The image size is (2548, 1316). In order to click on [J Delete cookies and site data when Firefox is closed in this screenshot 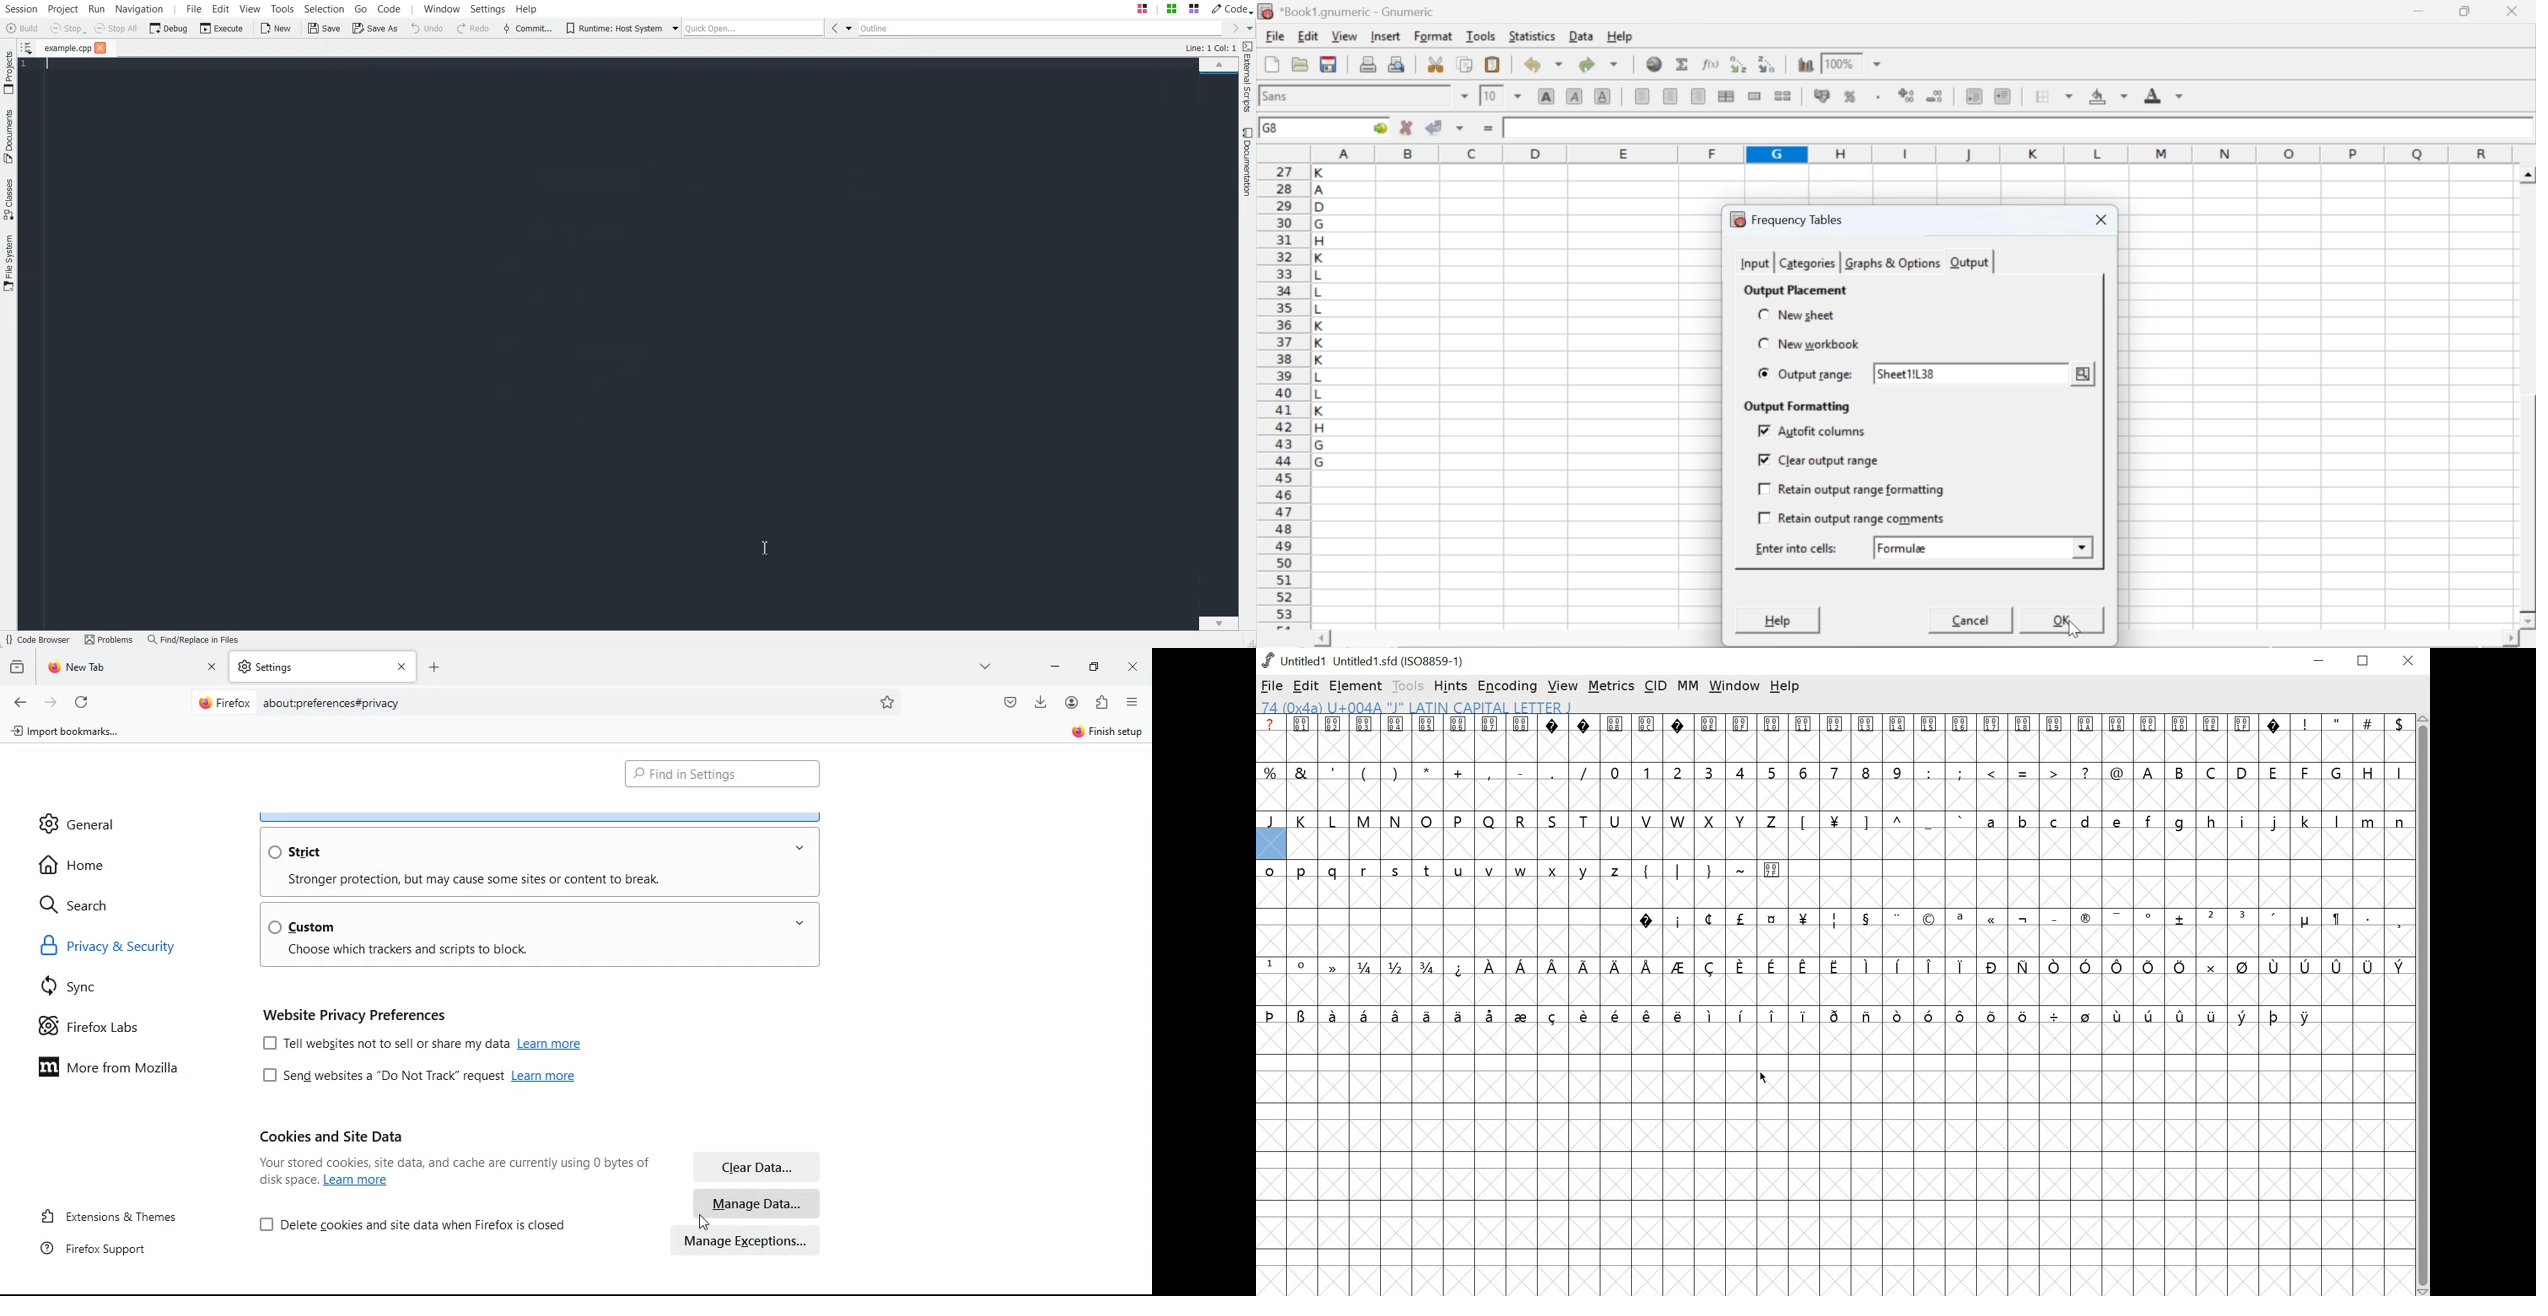, I will do `click(415, 1223)`.